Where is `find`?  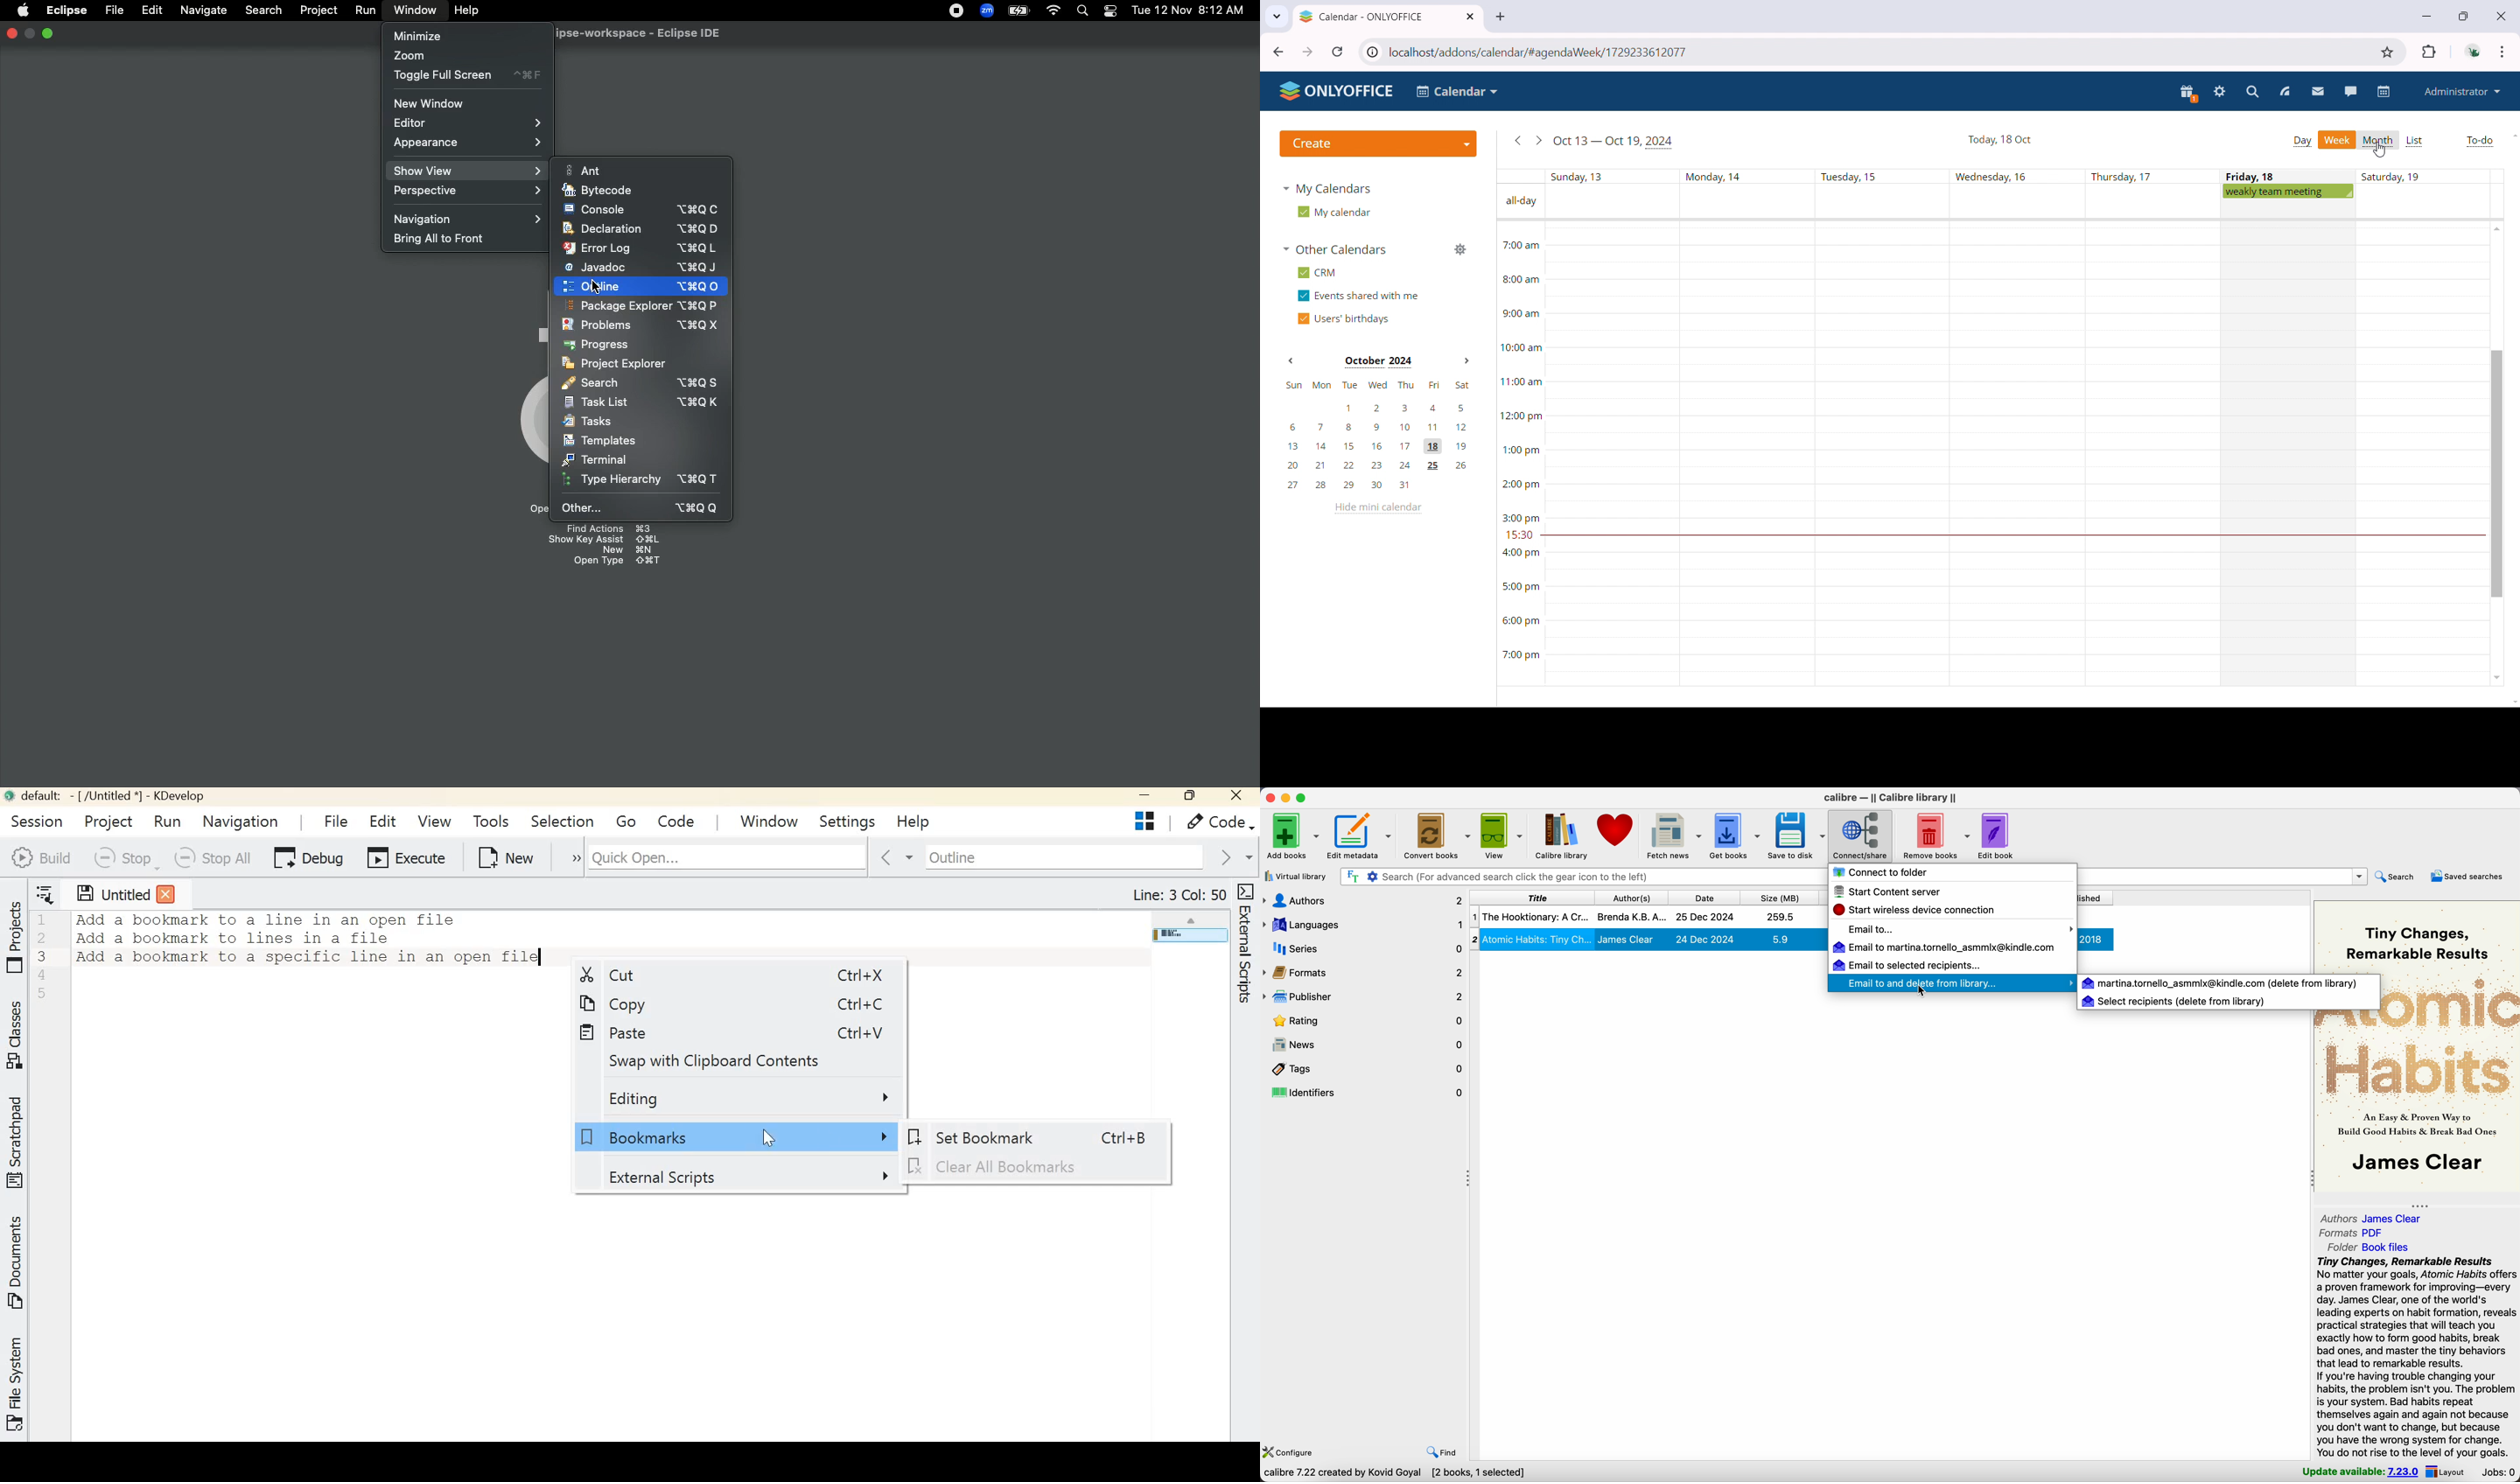 find is located at coordinates (1441, 1453).